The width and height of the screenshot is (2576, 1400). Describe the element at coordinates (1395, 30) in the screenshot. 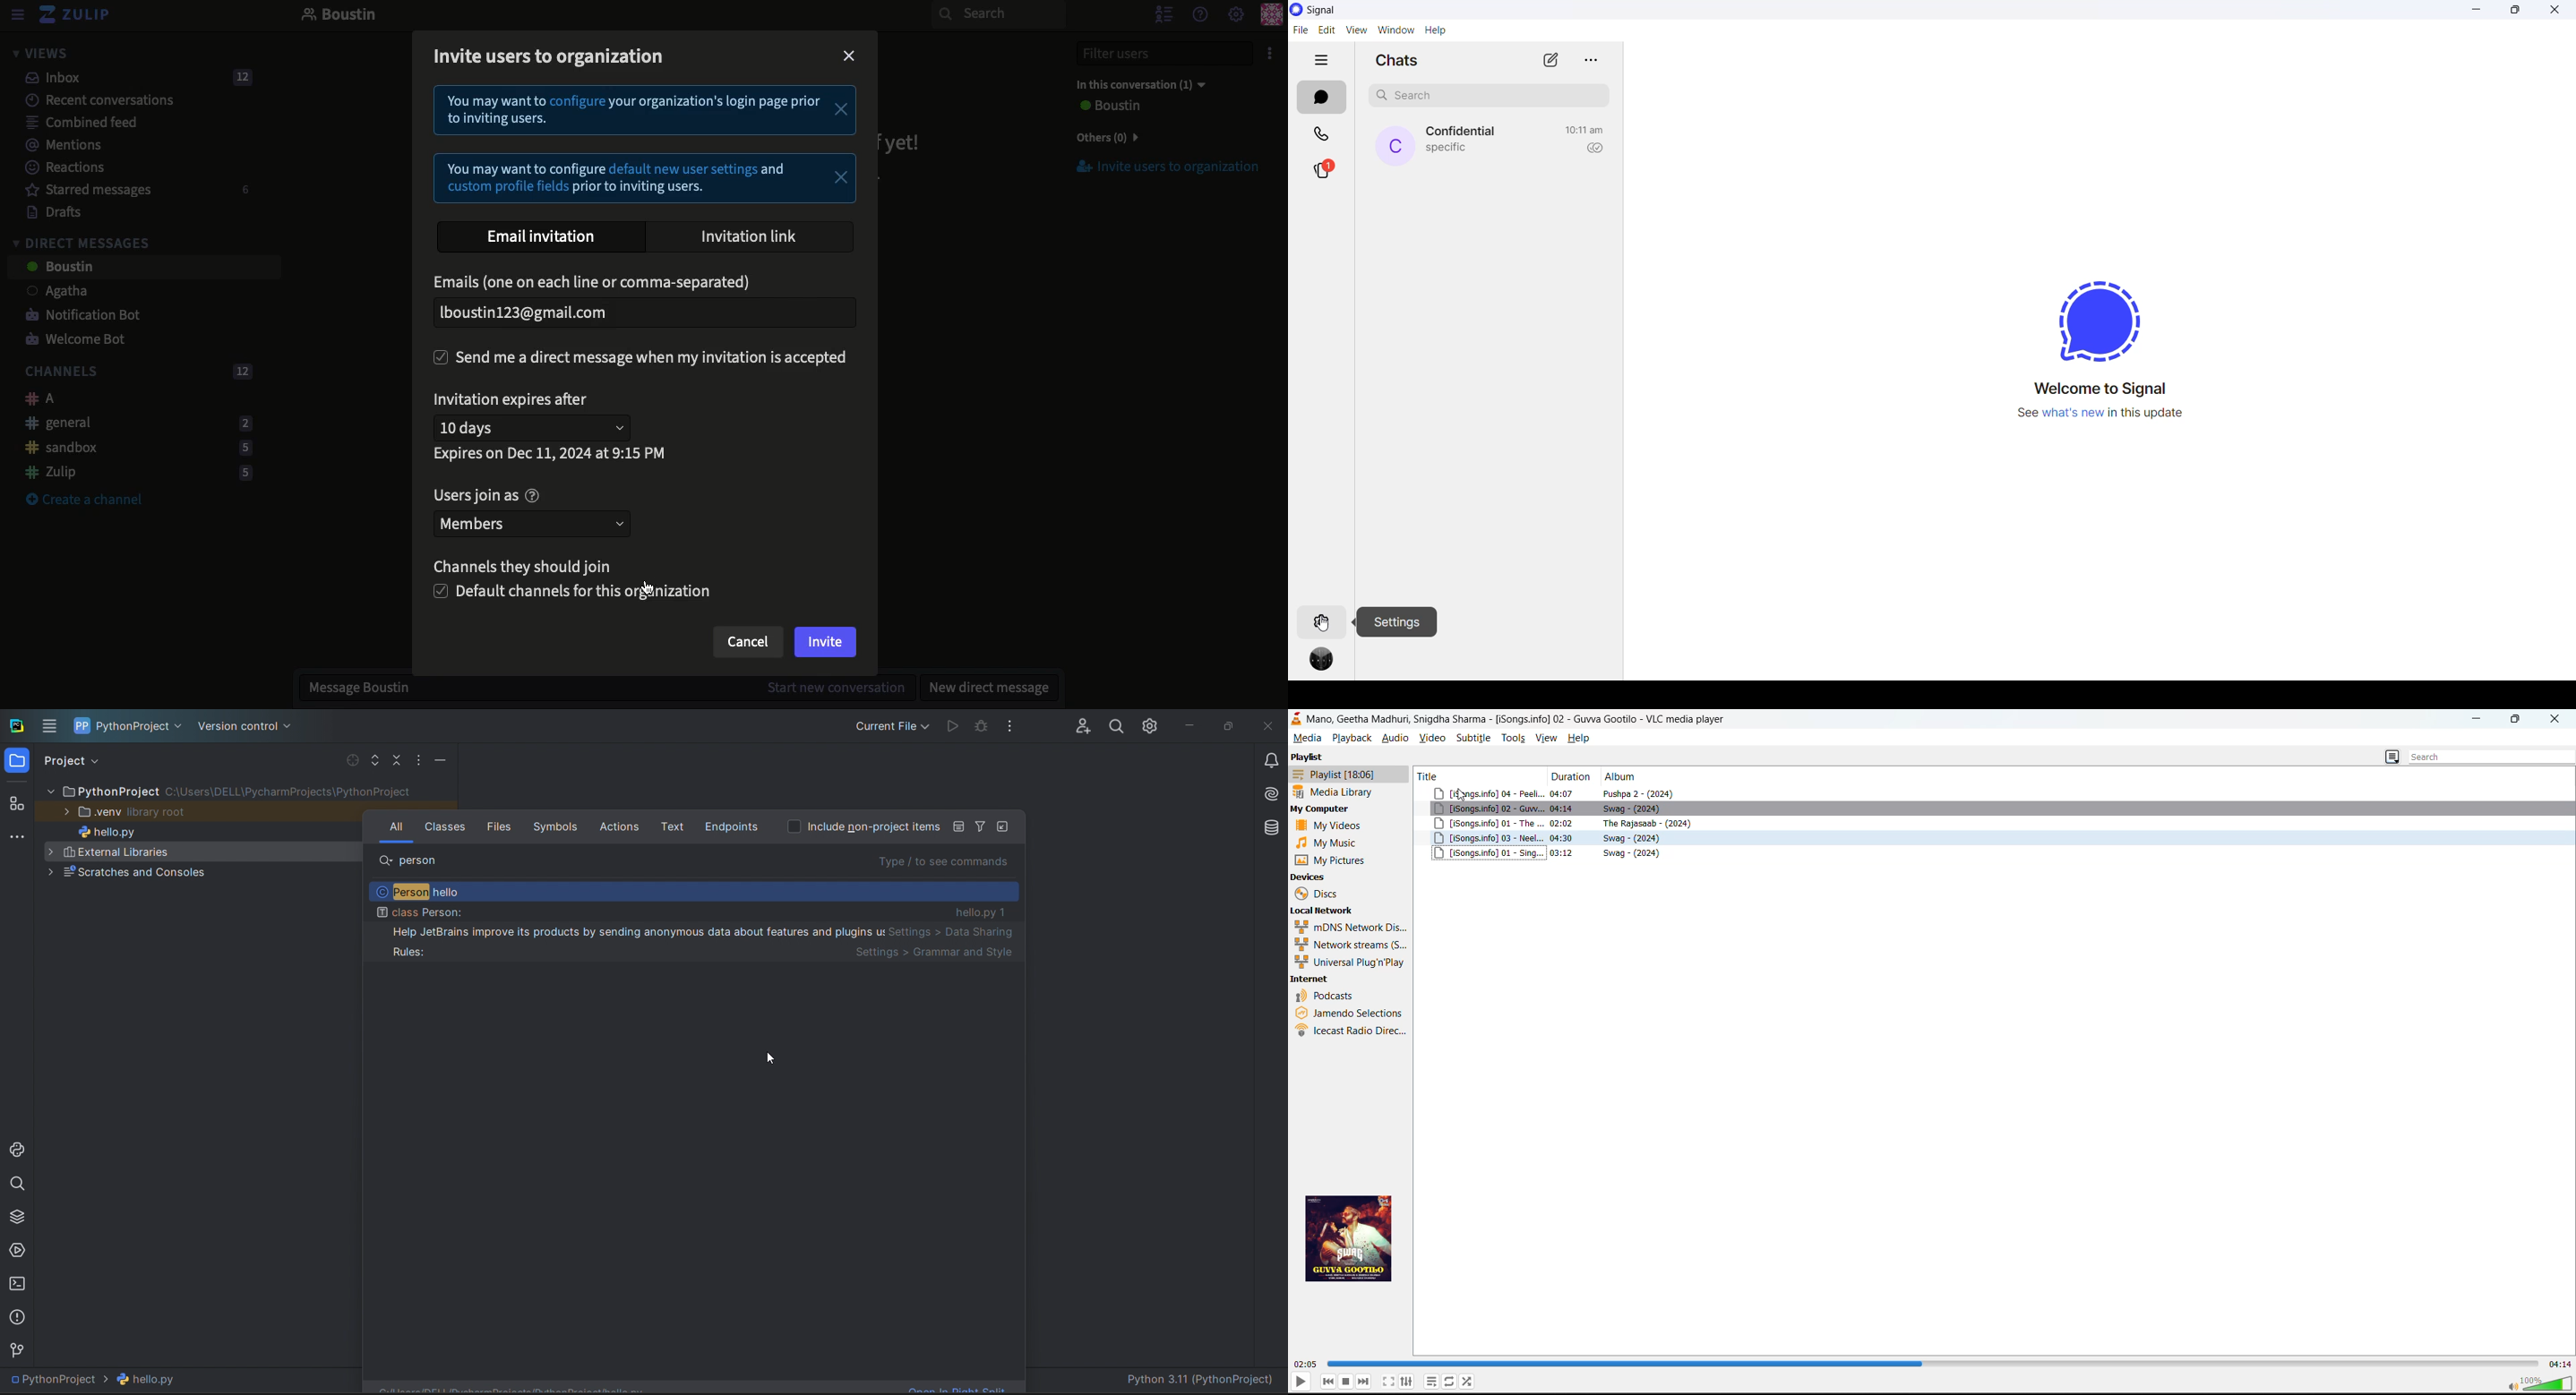

I see `window` at that location.